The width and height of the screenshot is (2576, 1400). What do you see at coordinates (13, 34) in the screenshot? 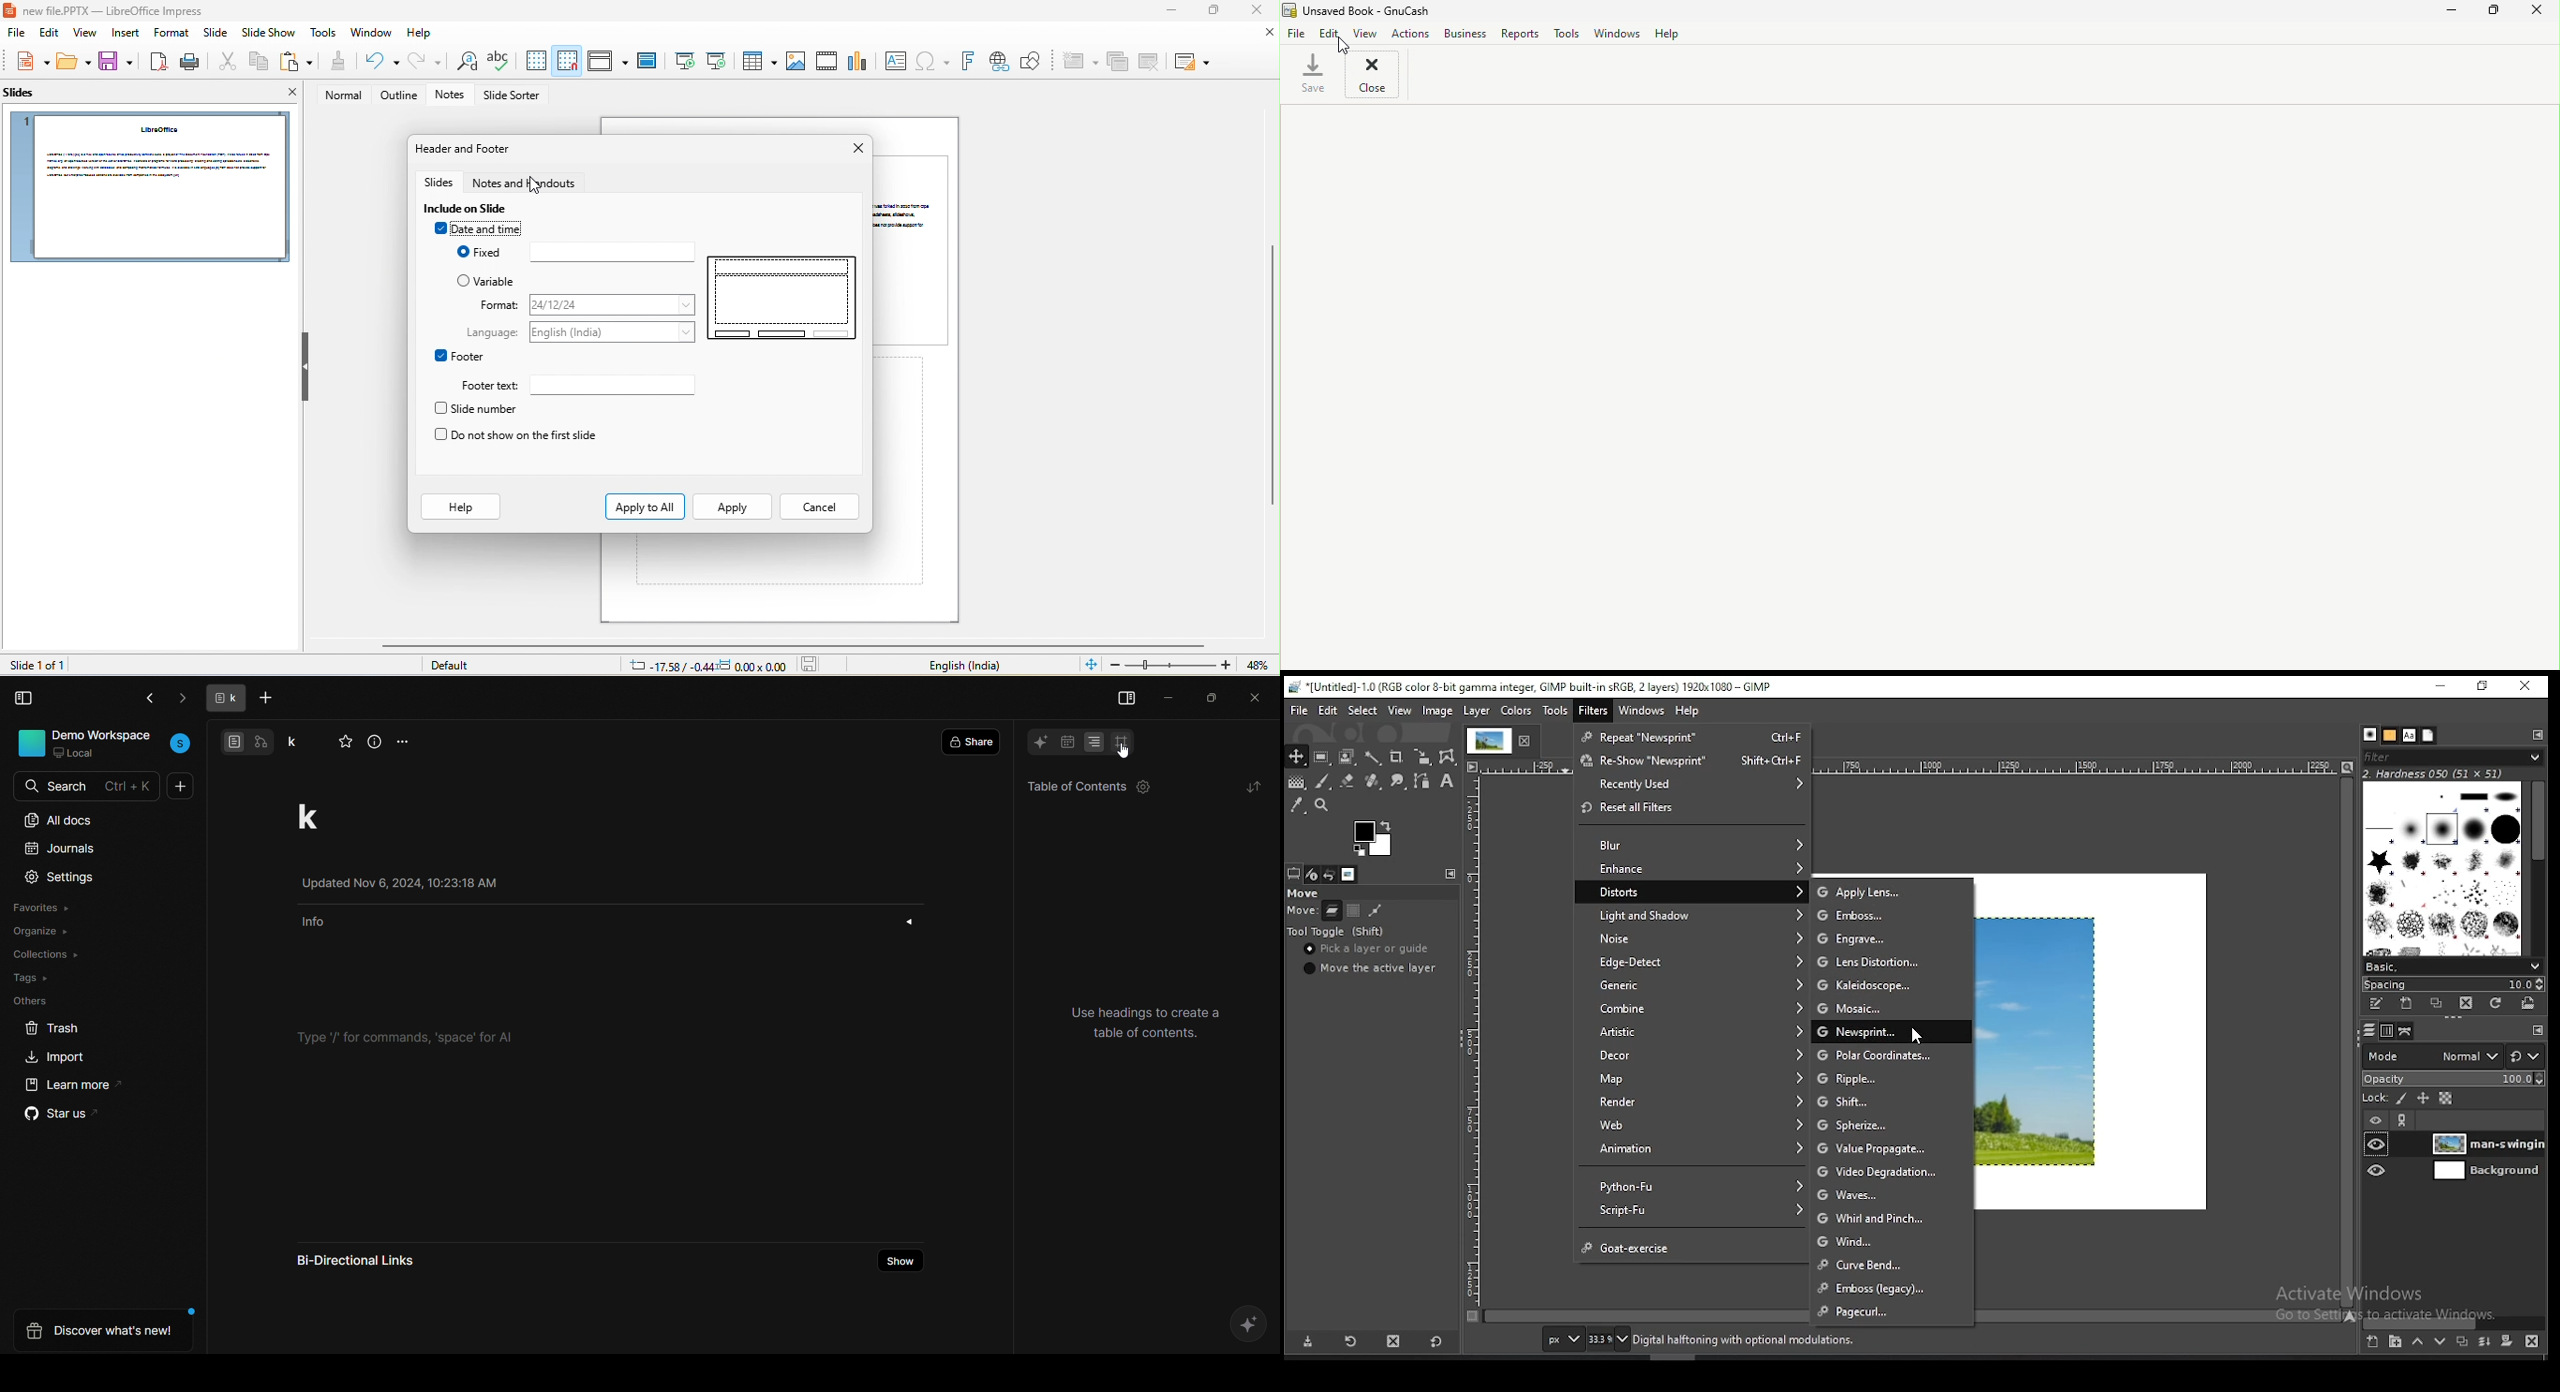
I see `file` at bounding box center [13, 34].